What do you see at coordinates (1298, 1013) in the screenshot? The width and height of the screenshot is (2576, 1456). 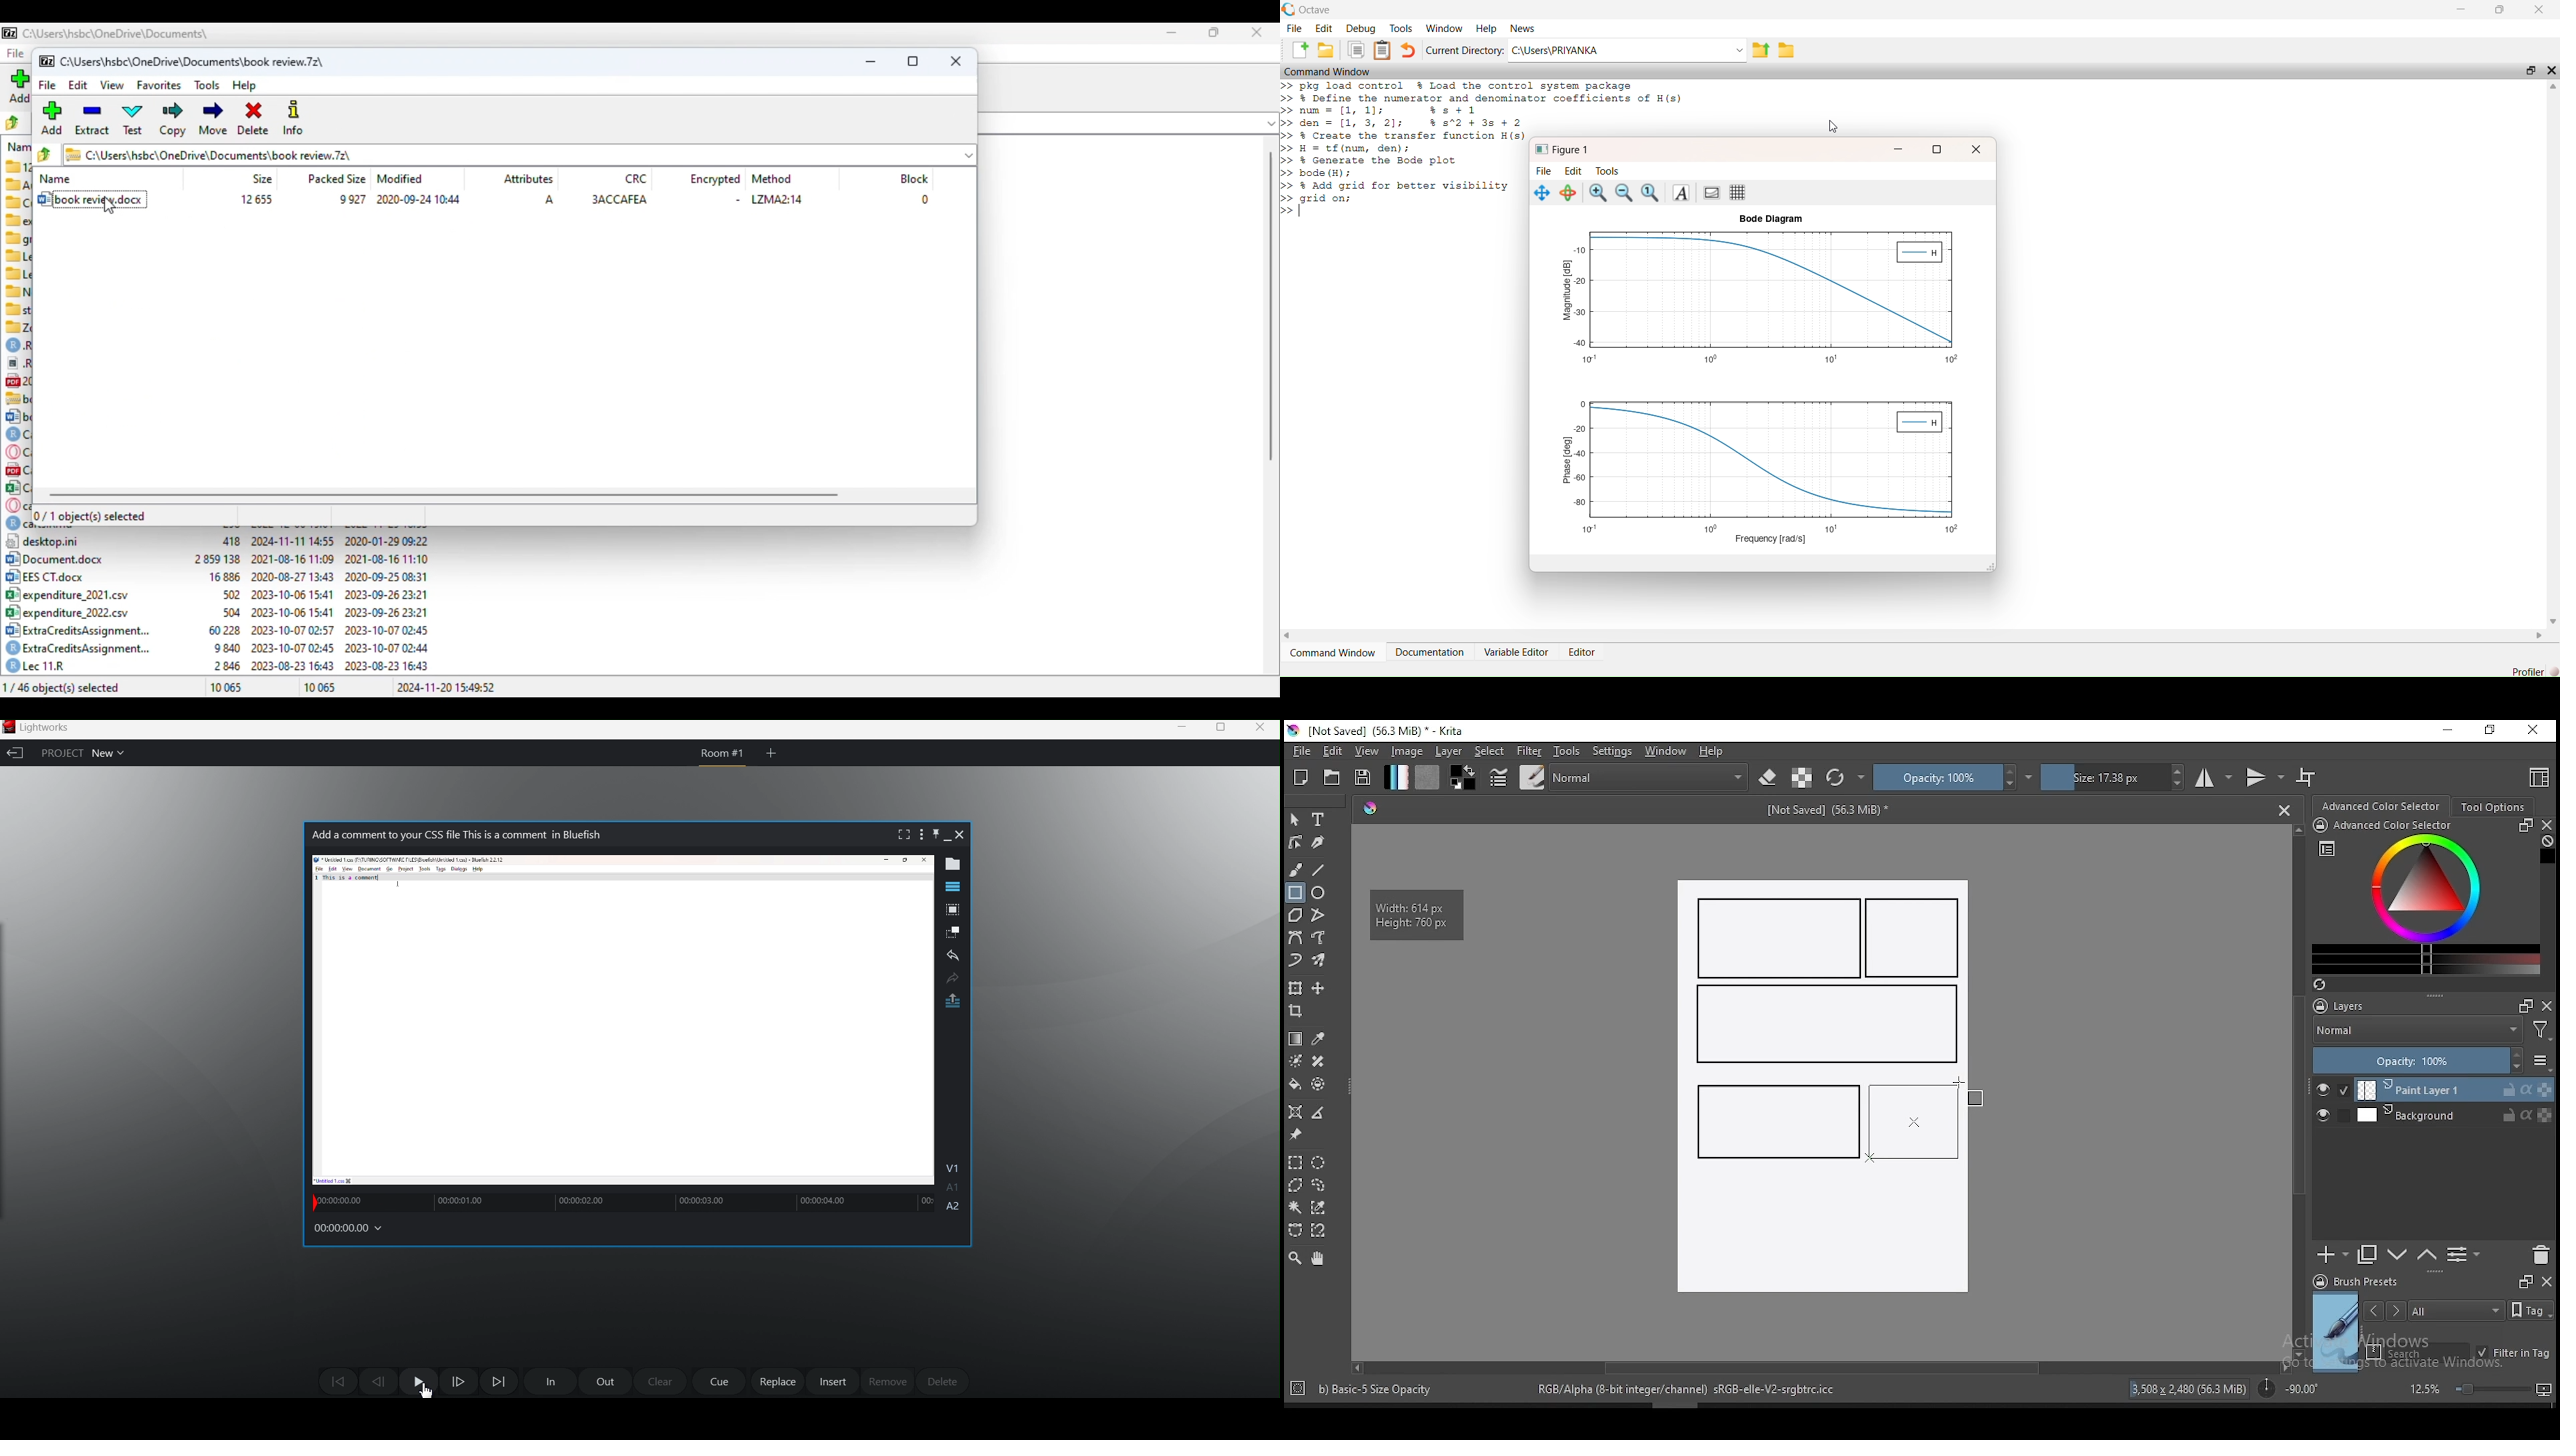 I see `crop tool` at bounding box center [1298, 1013].